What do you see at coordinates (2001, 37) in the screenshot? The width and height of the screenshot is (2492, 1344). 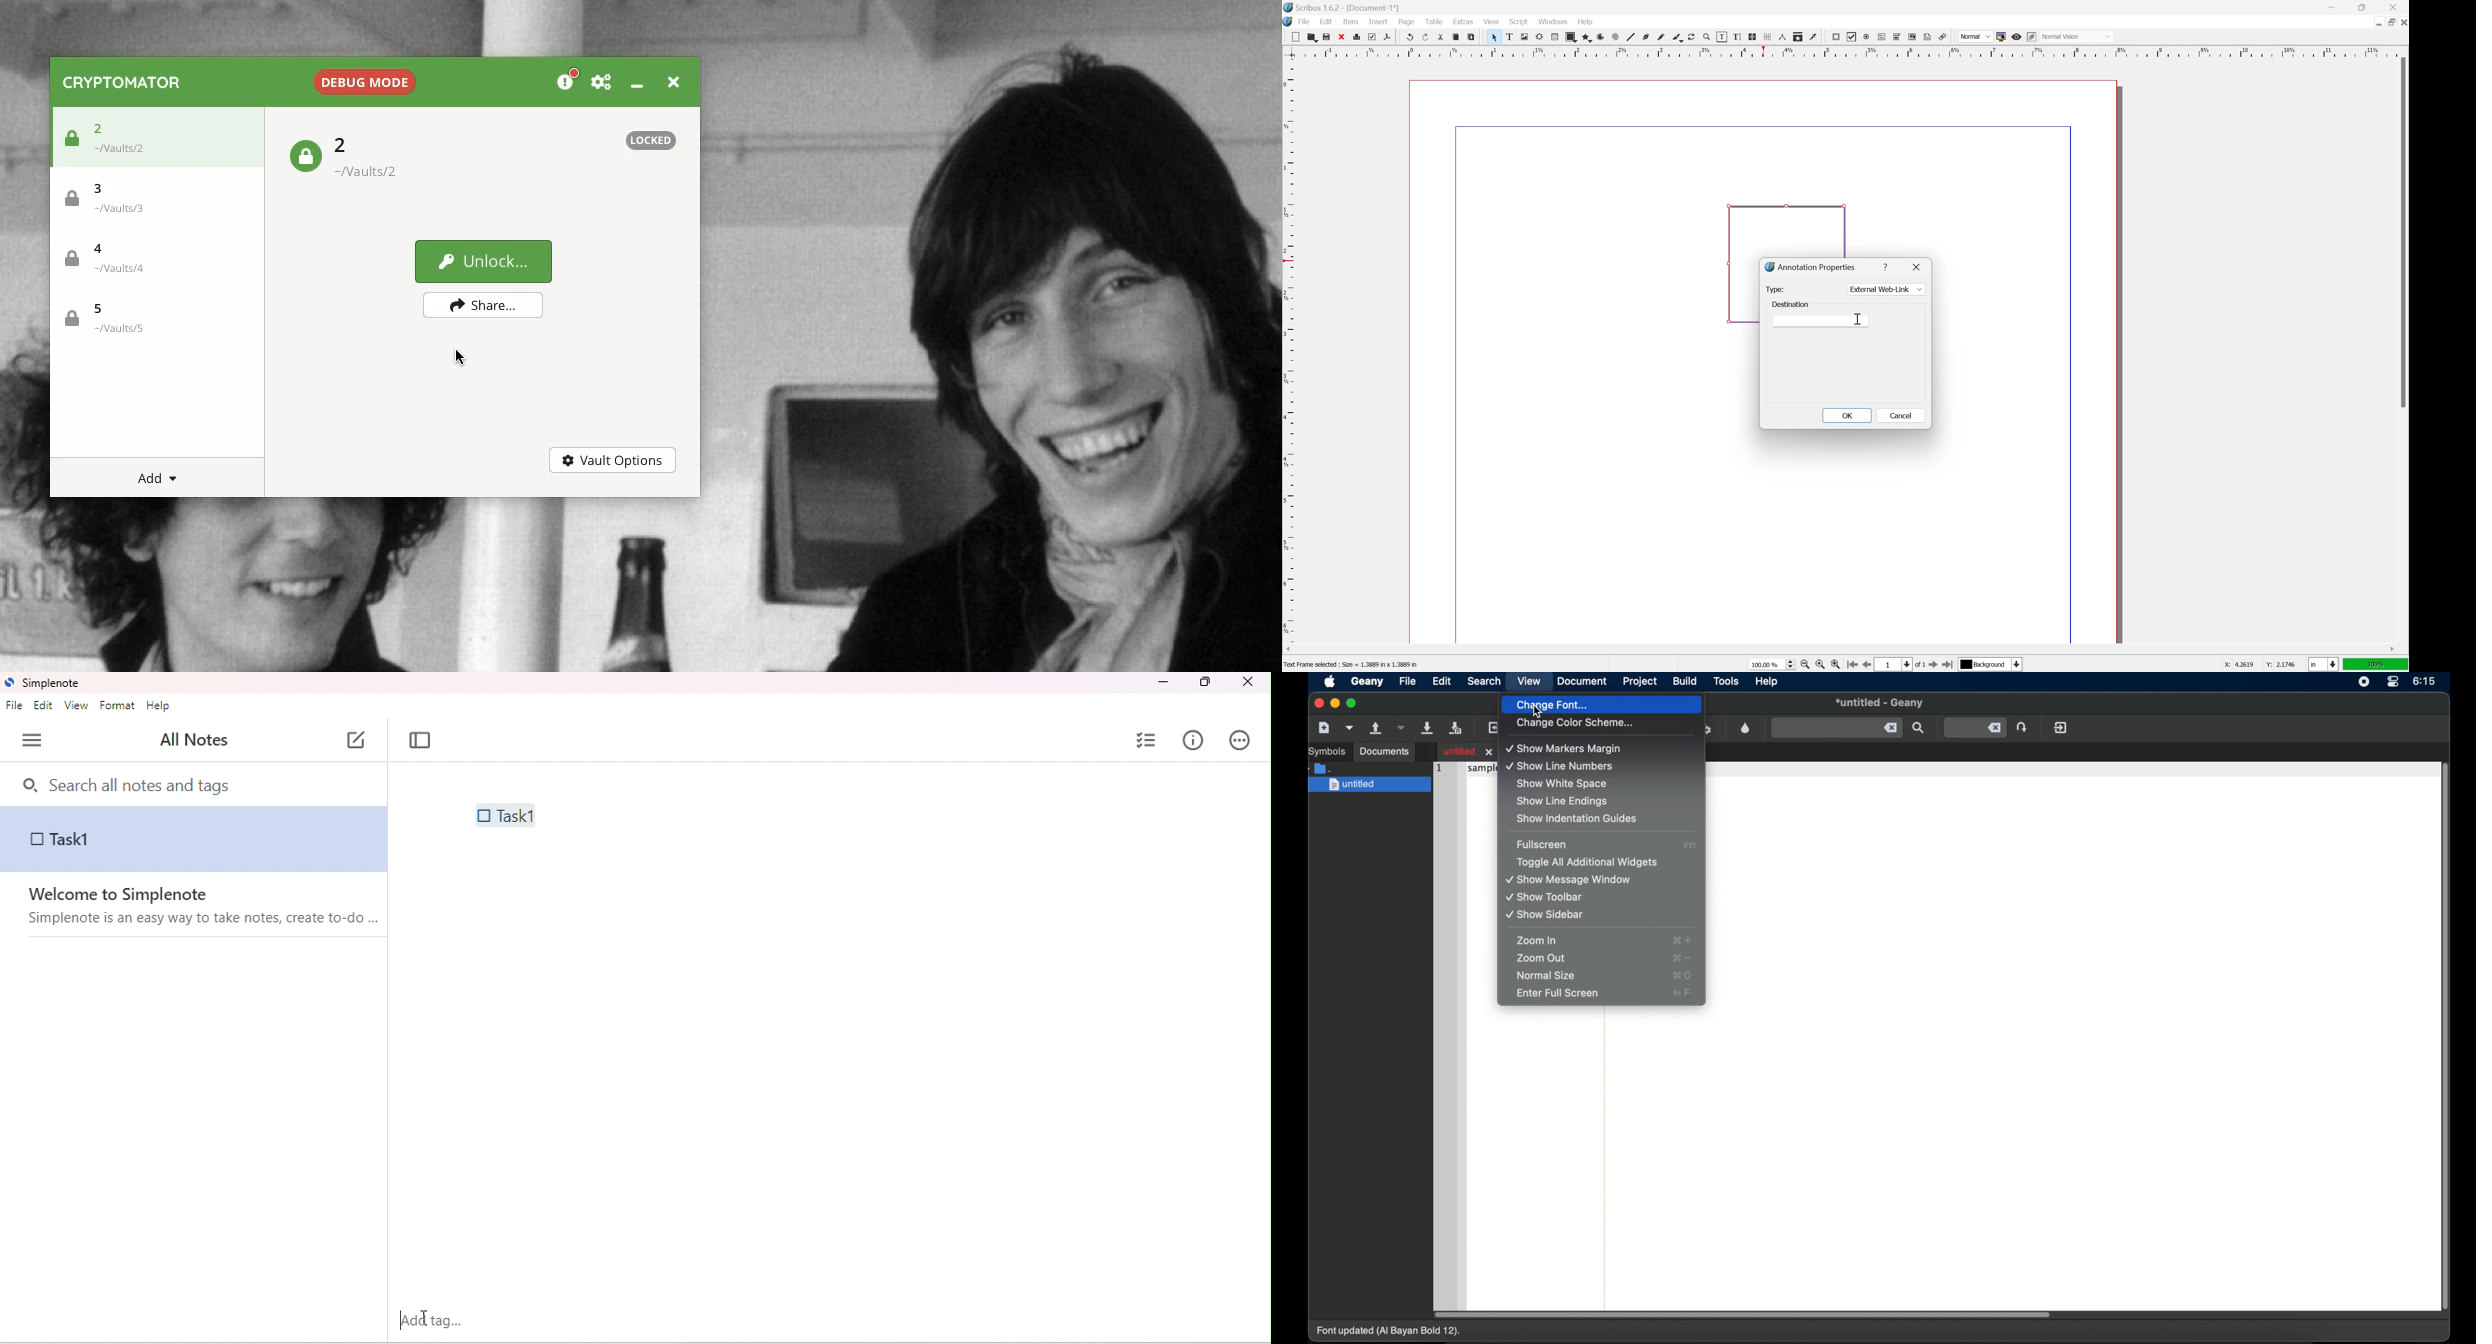 I see `toggle color management system` at bounding box center [2001, 37].